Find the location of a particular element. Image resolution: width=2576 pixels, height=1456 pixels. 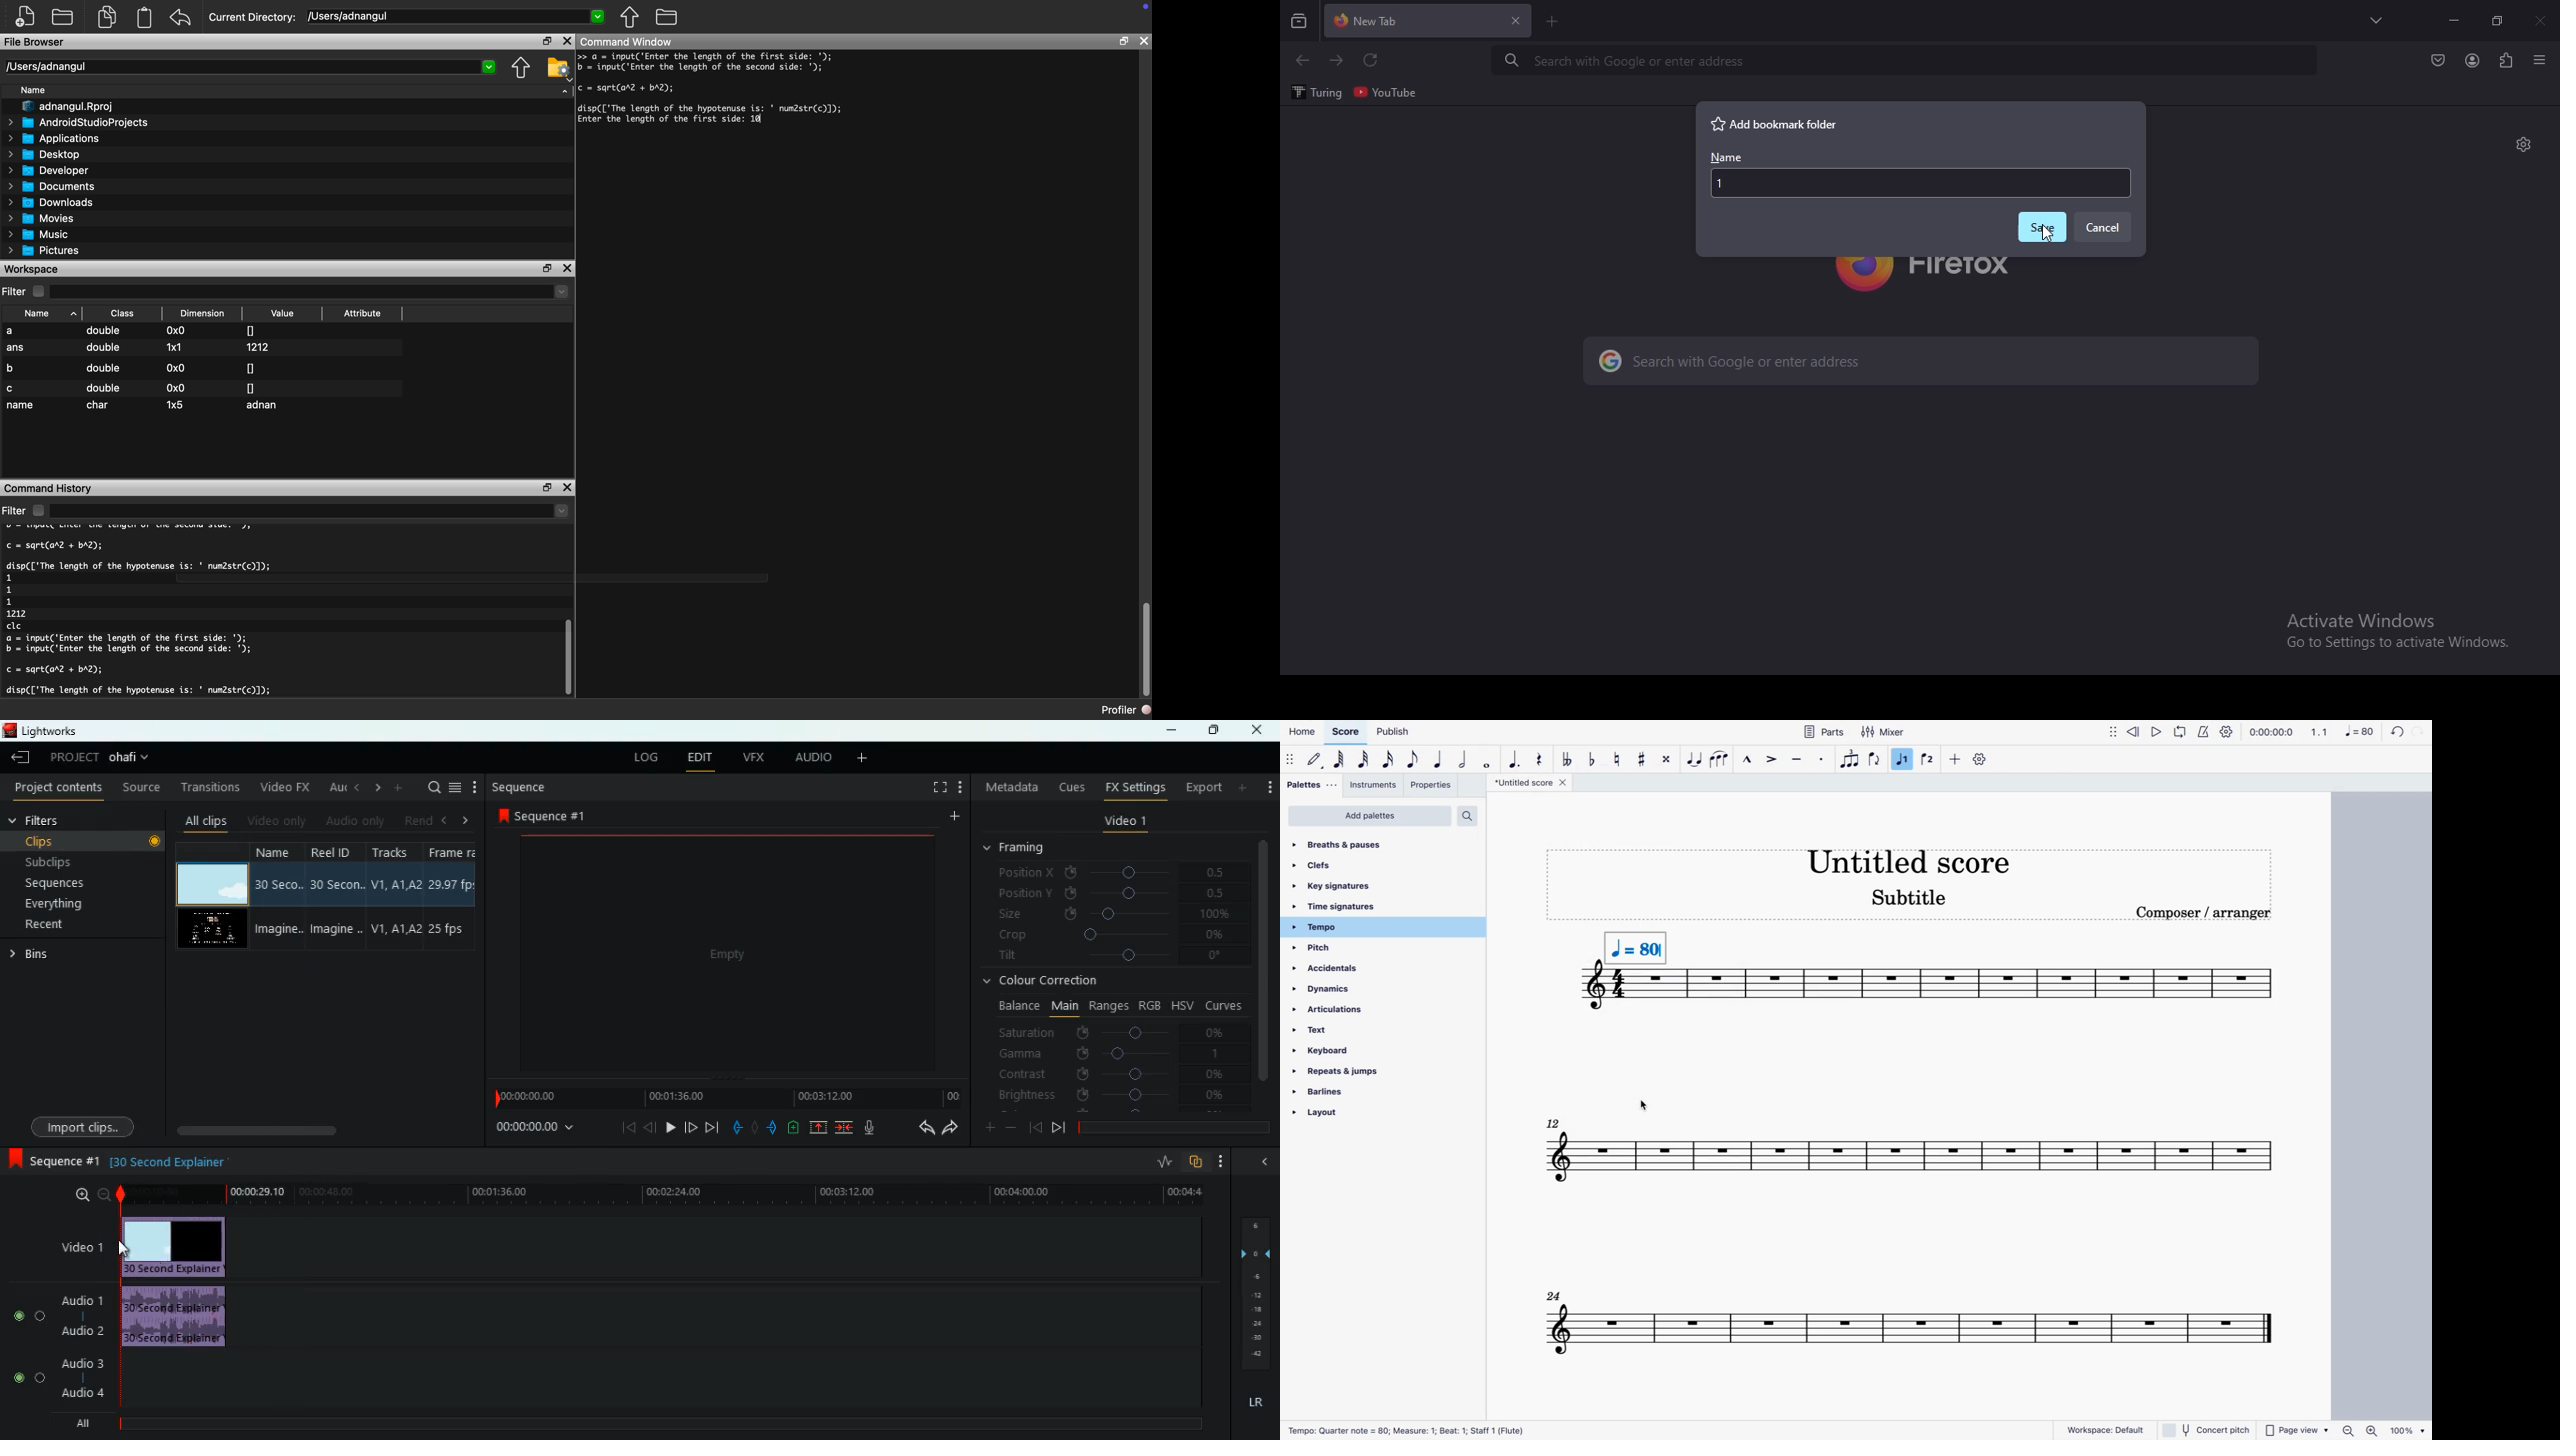

video is located at coordinates (215, 929).